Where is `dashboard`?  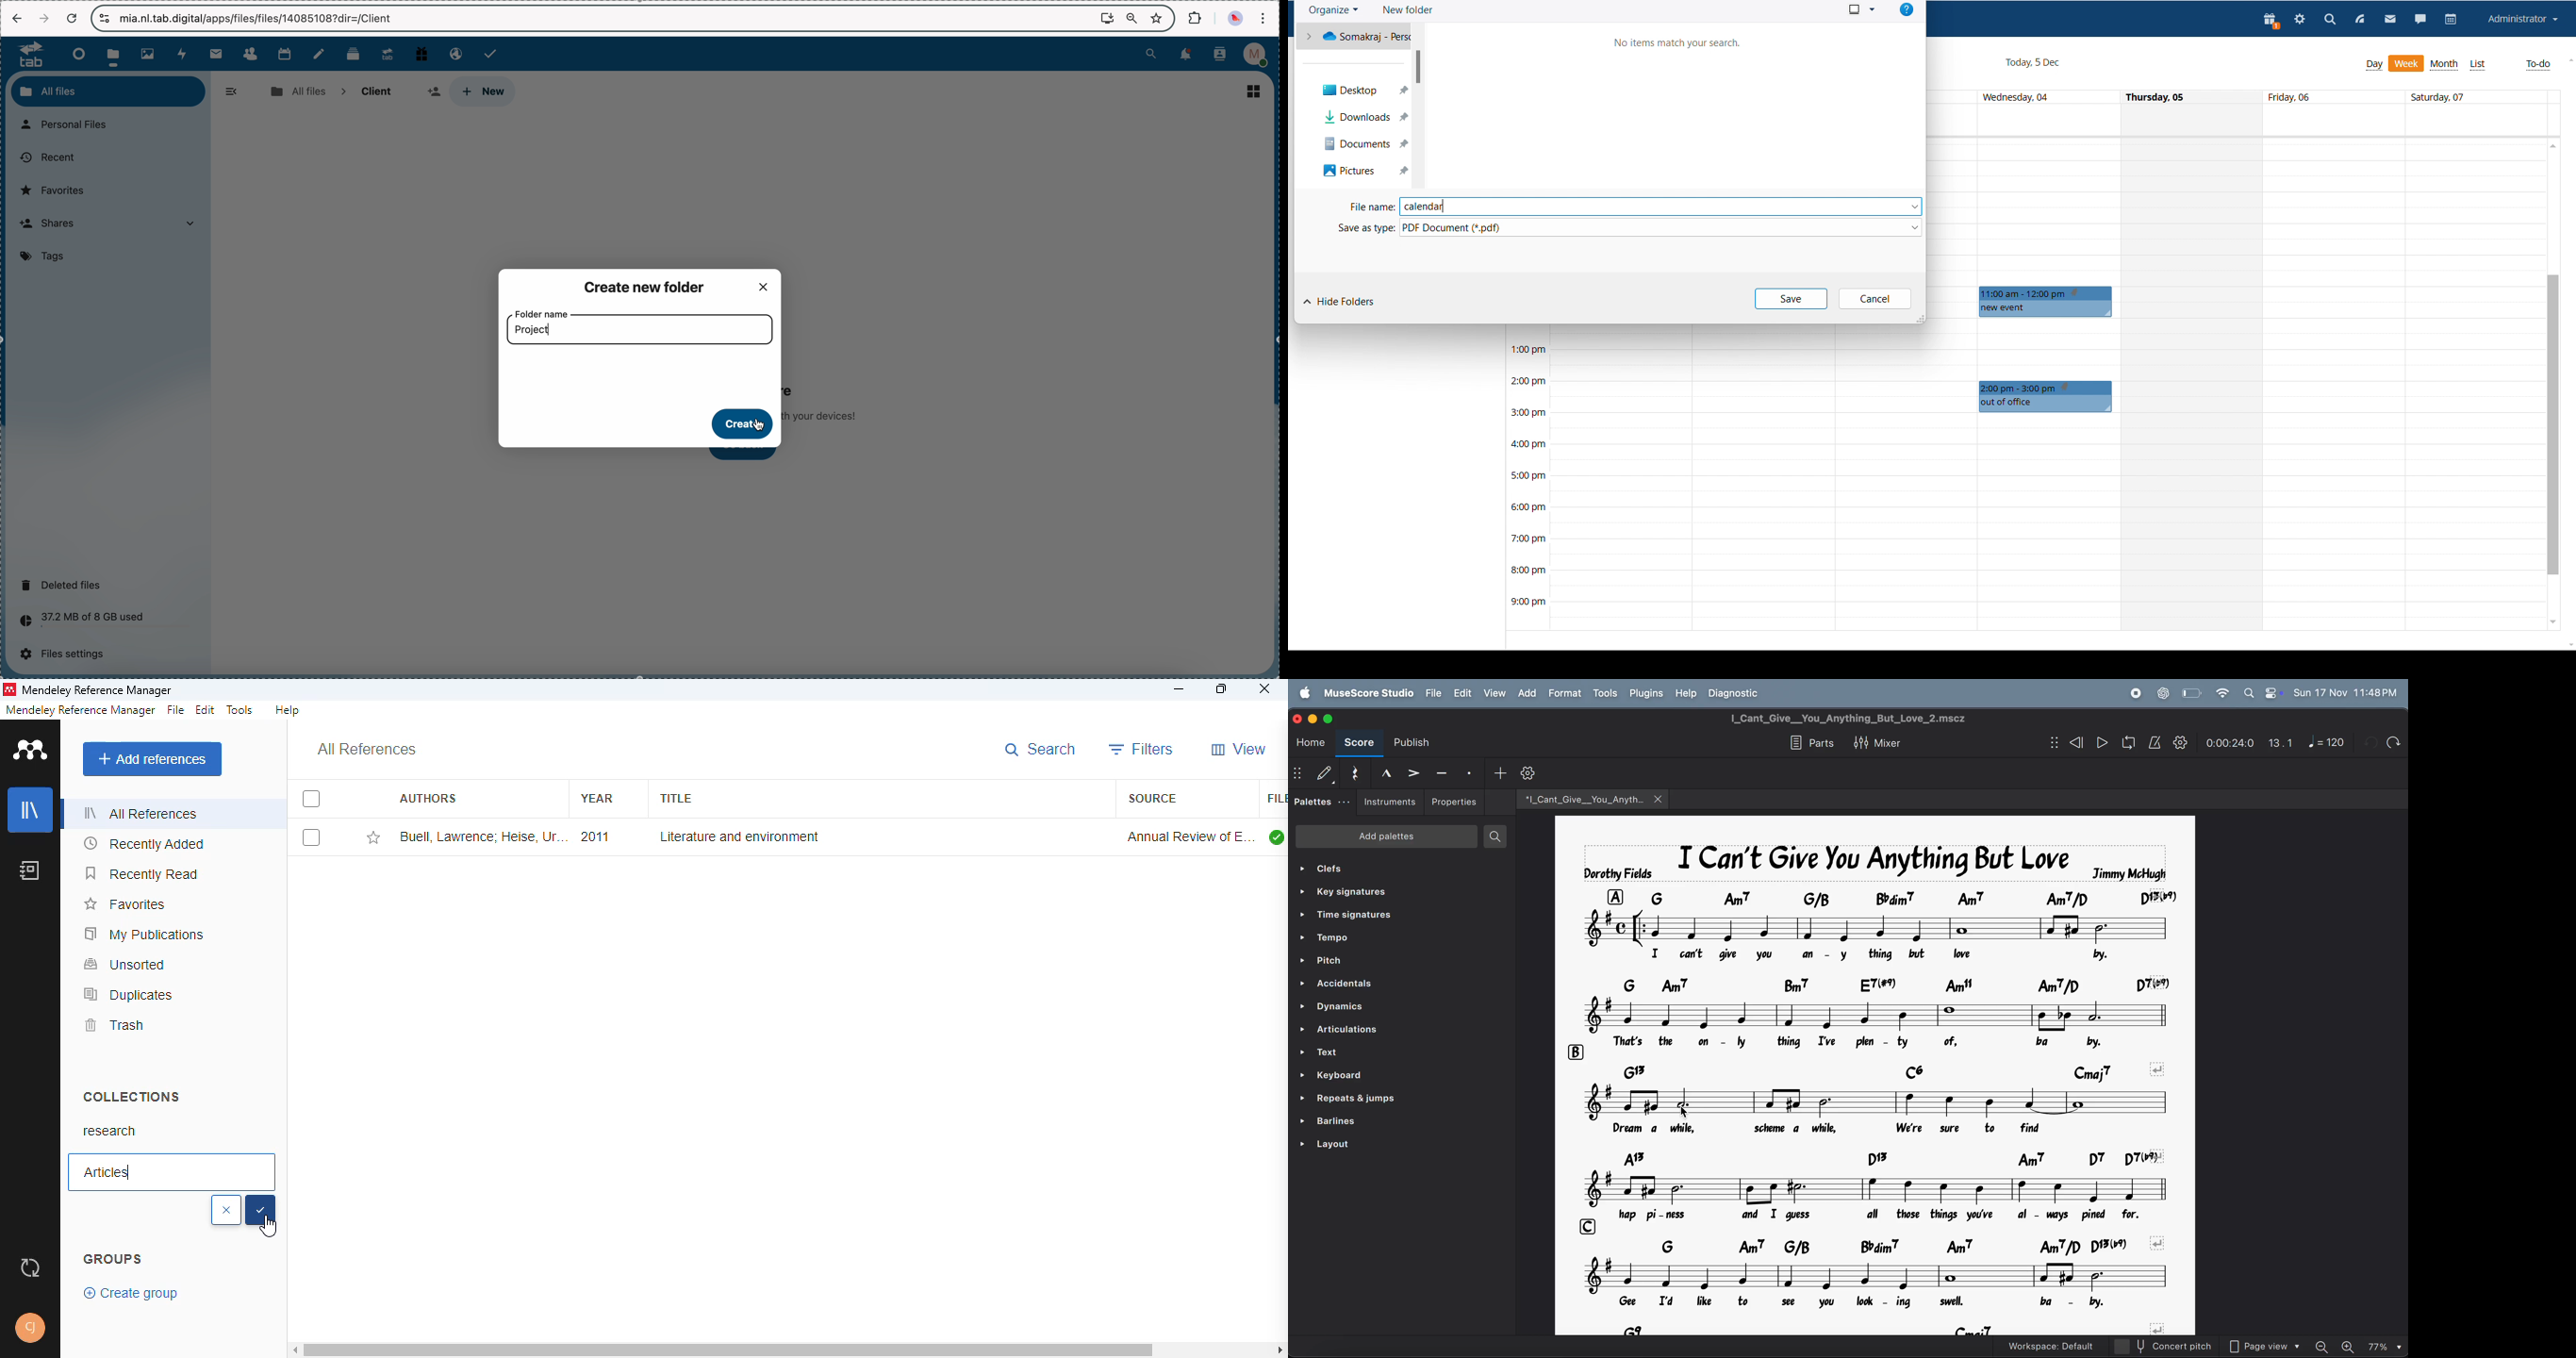 dashboard is located at coordinates (76, 54).